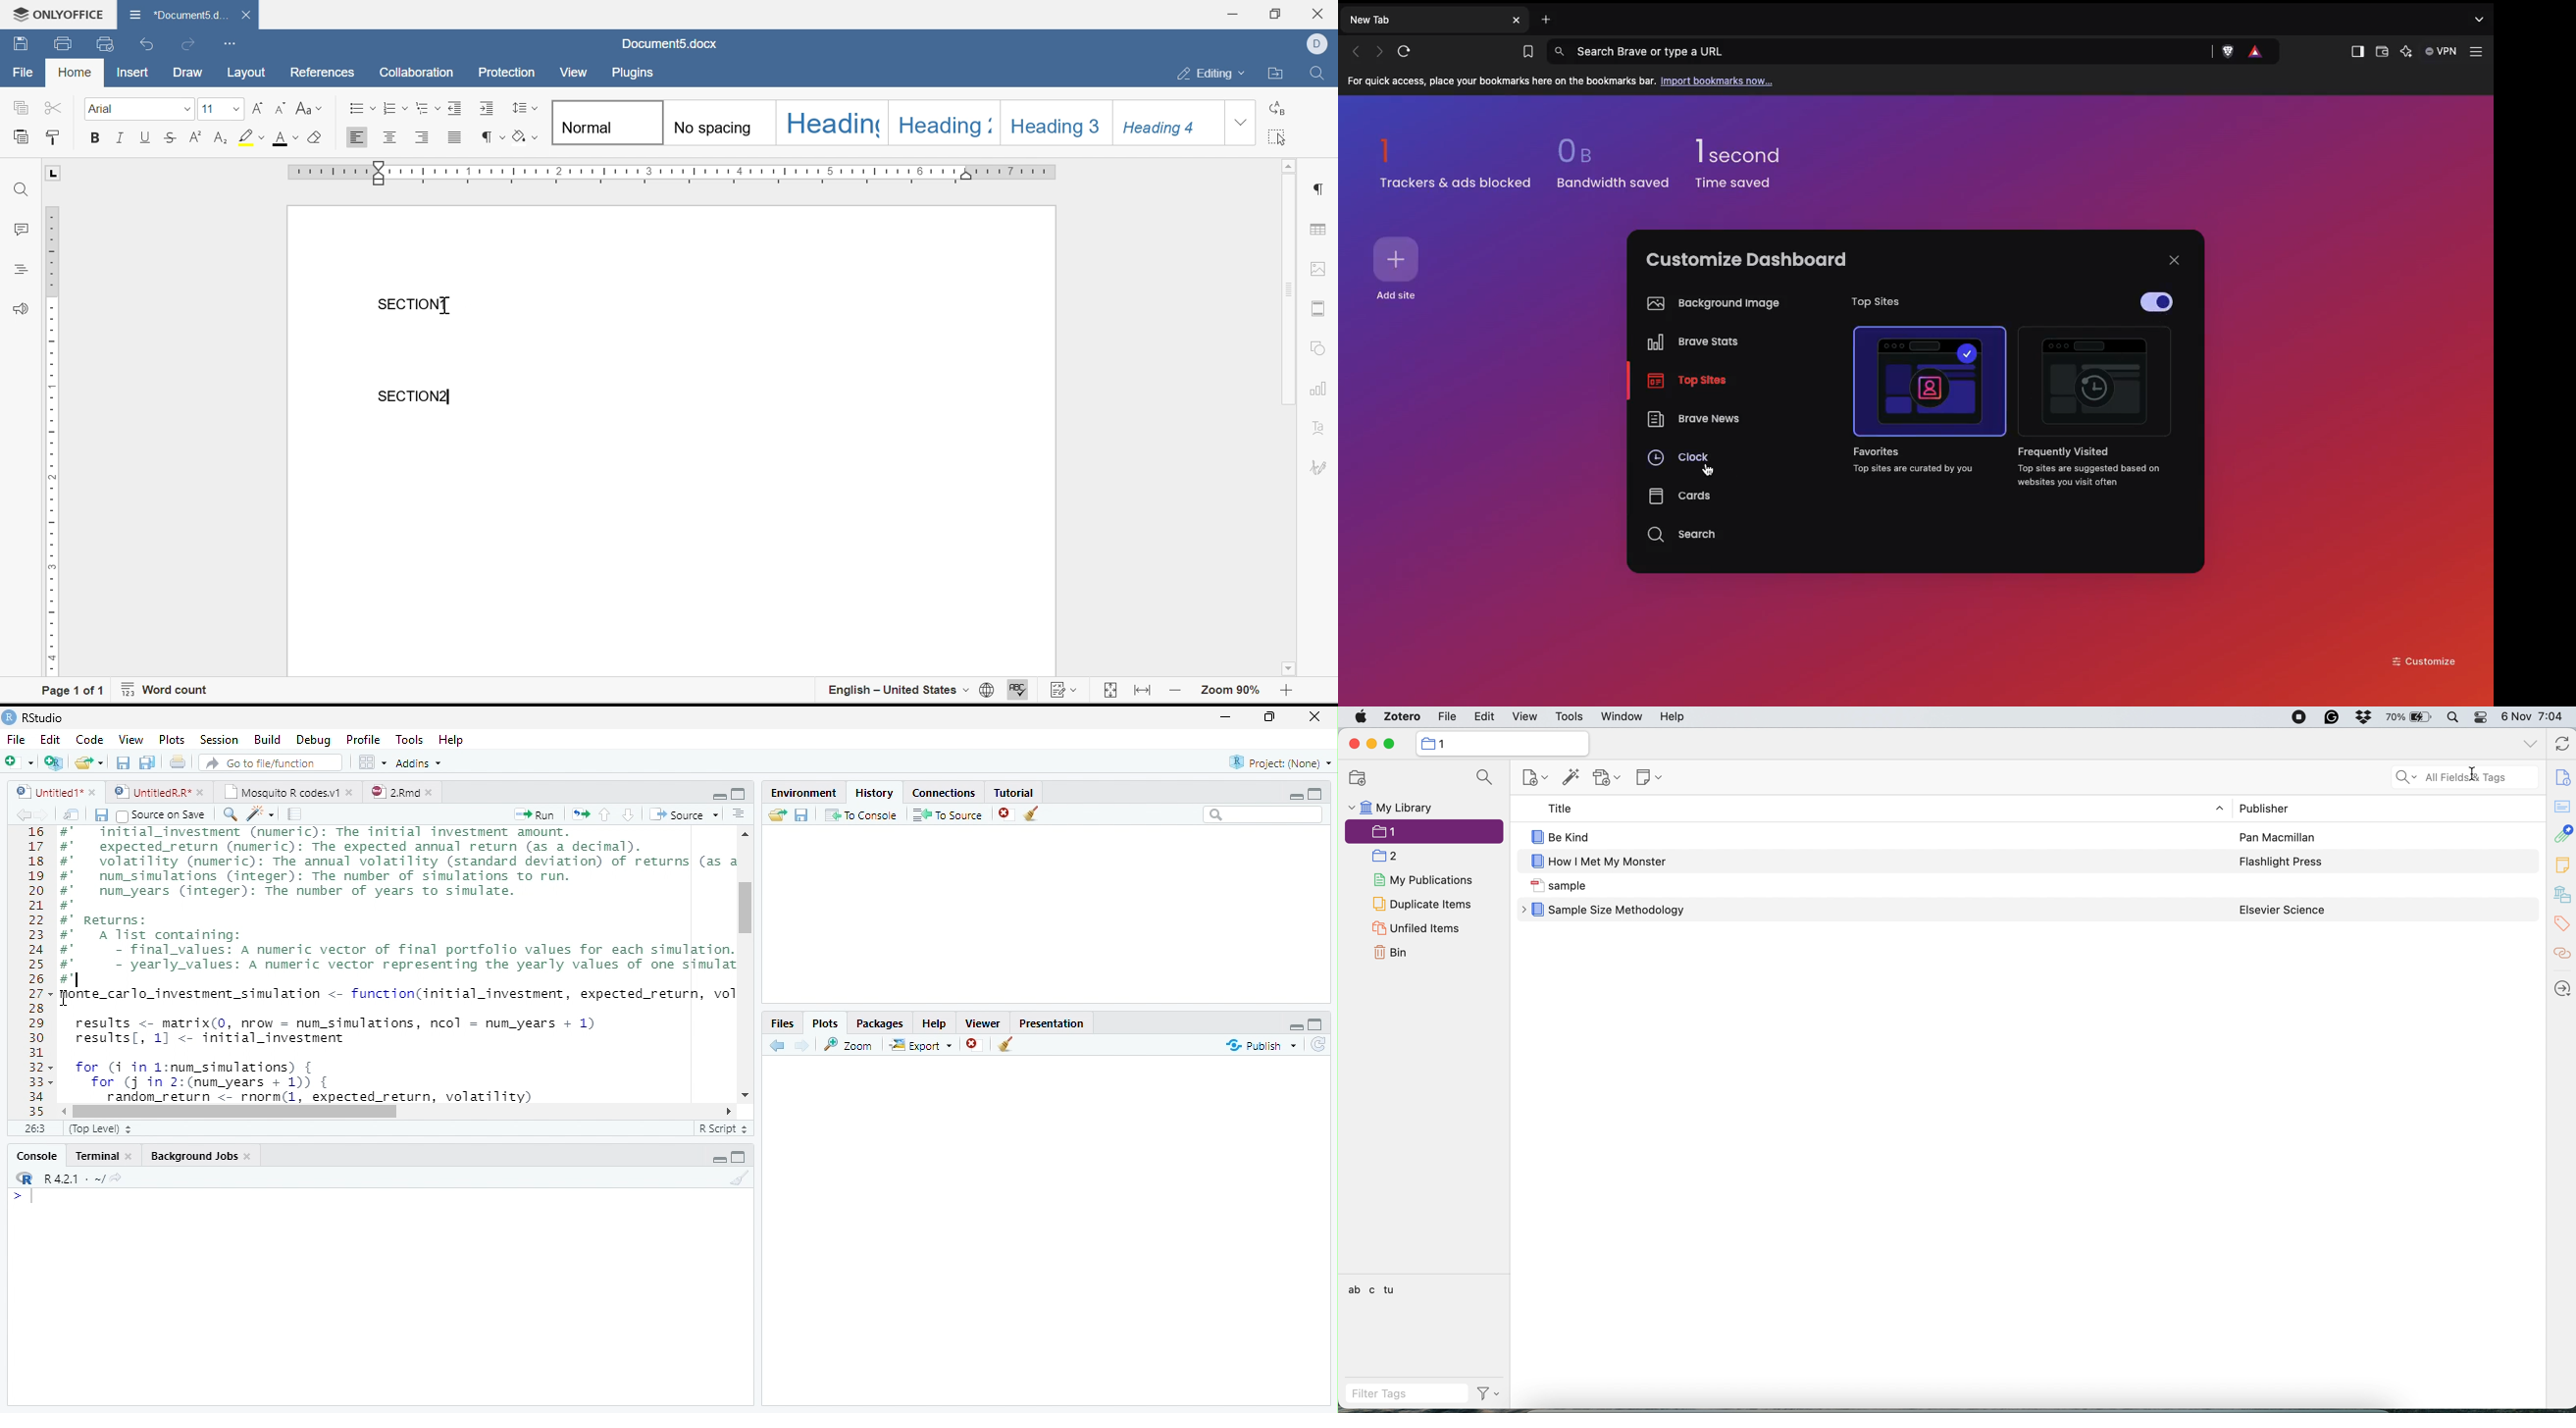 This screenshot has width=2576, height=1428. I want to click on Hide, so click(718, 1159).